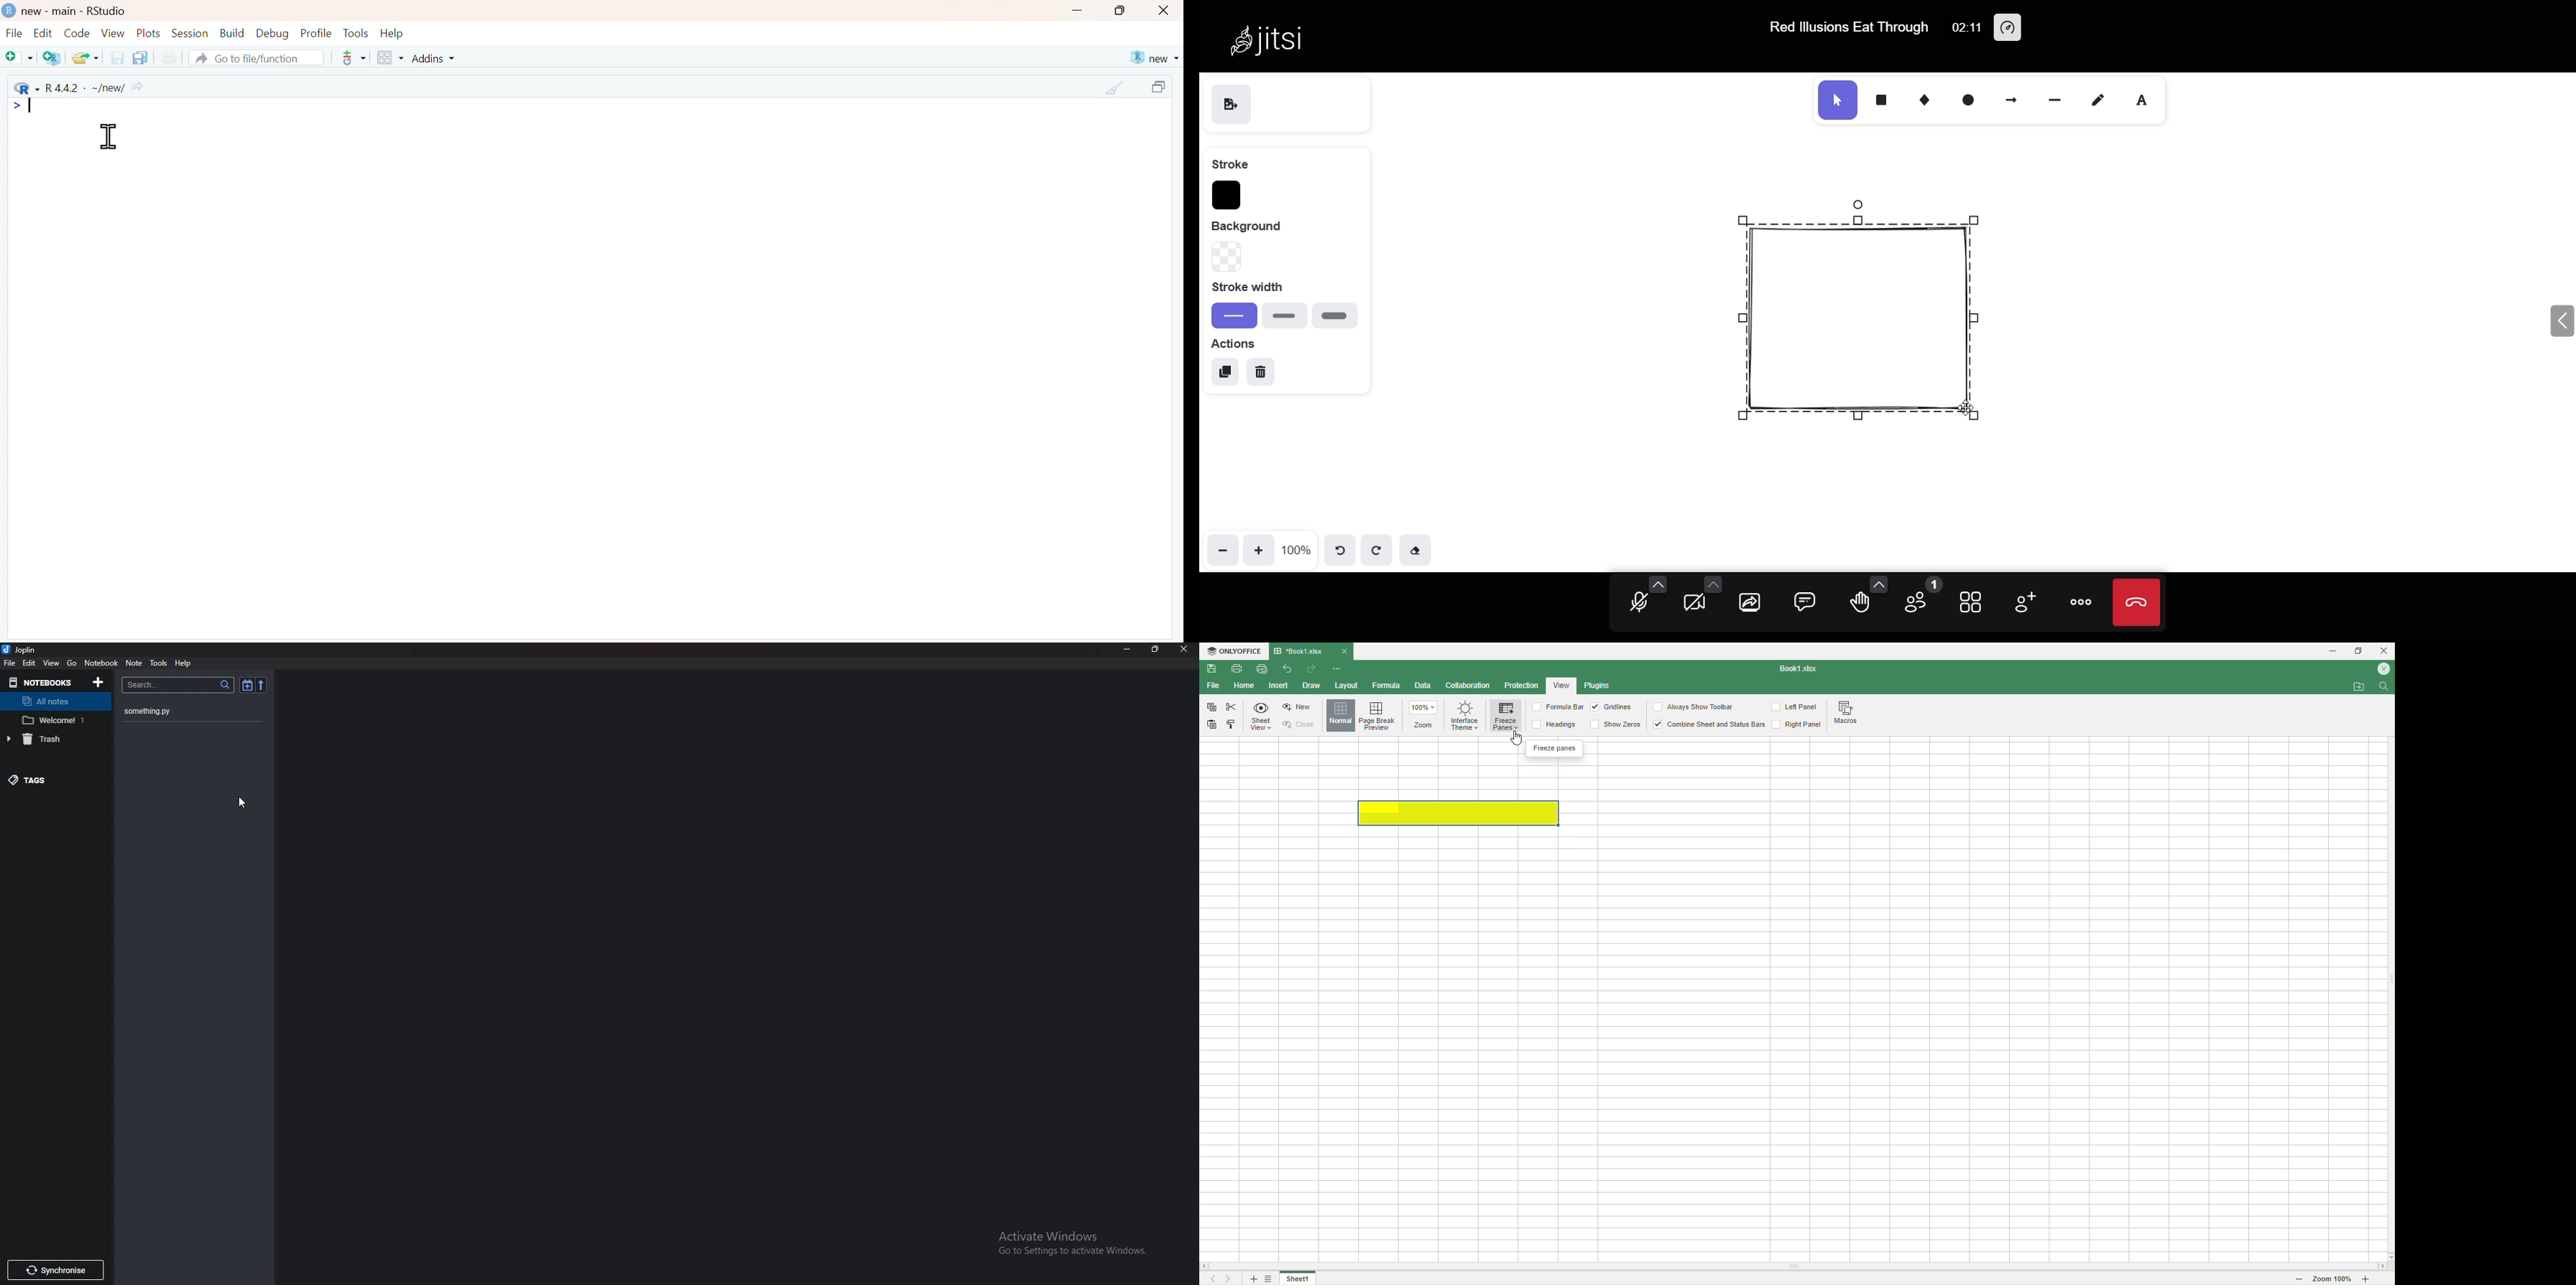 The image size is (2576, 1288). What do you see at coordinates (390, 59) in the screenshot?
I see `Workspace panes` at bounding box center [390, 59].